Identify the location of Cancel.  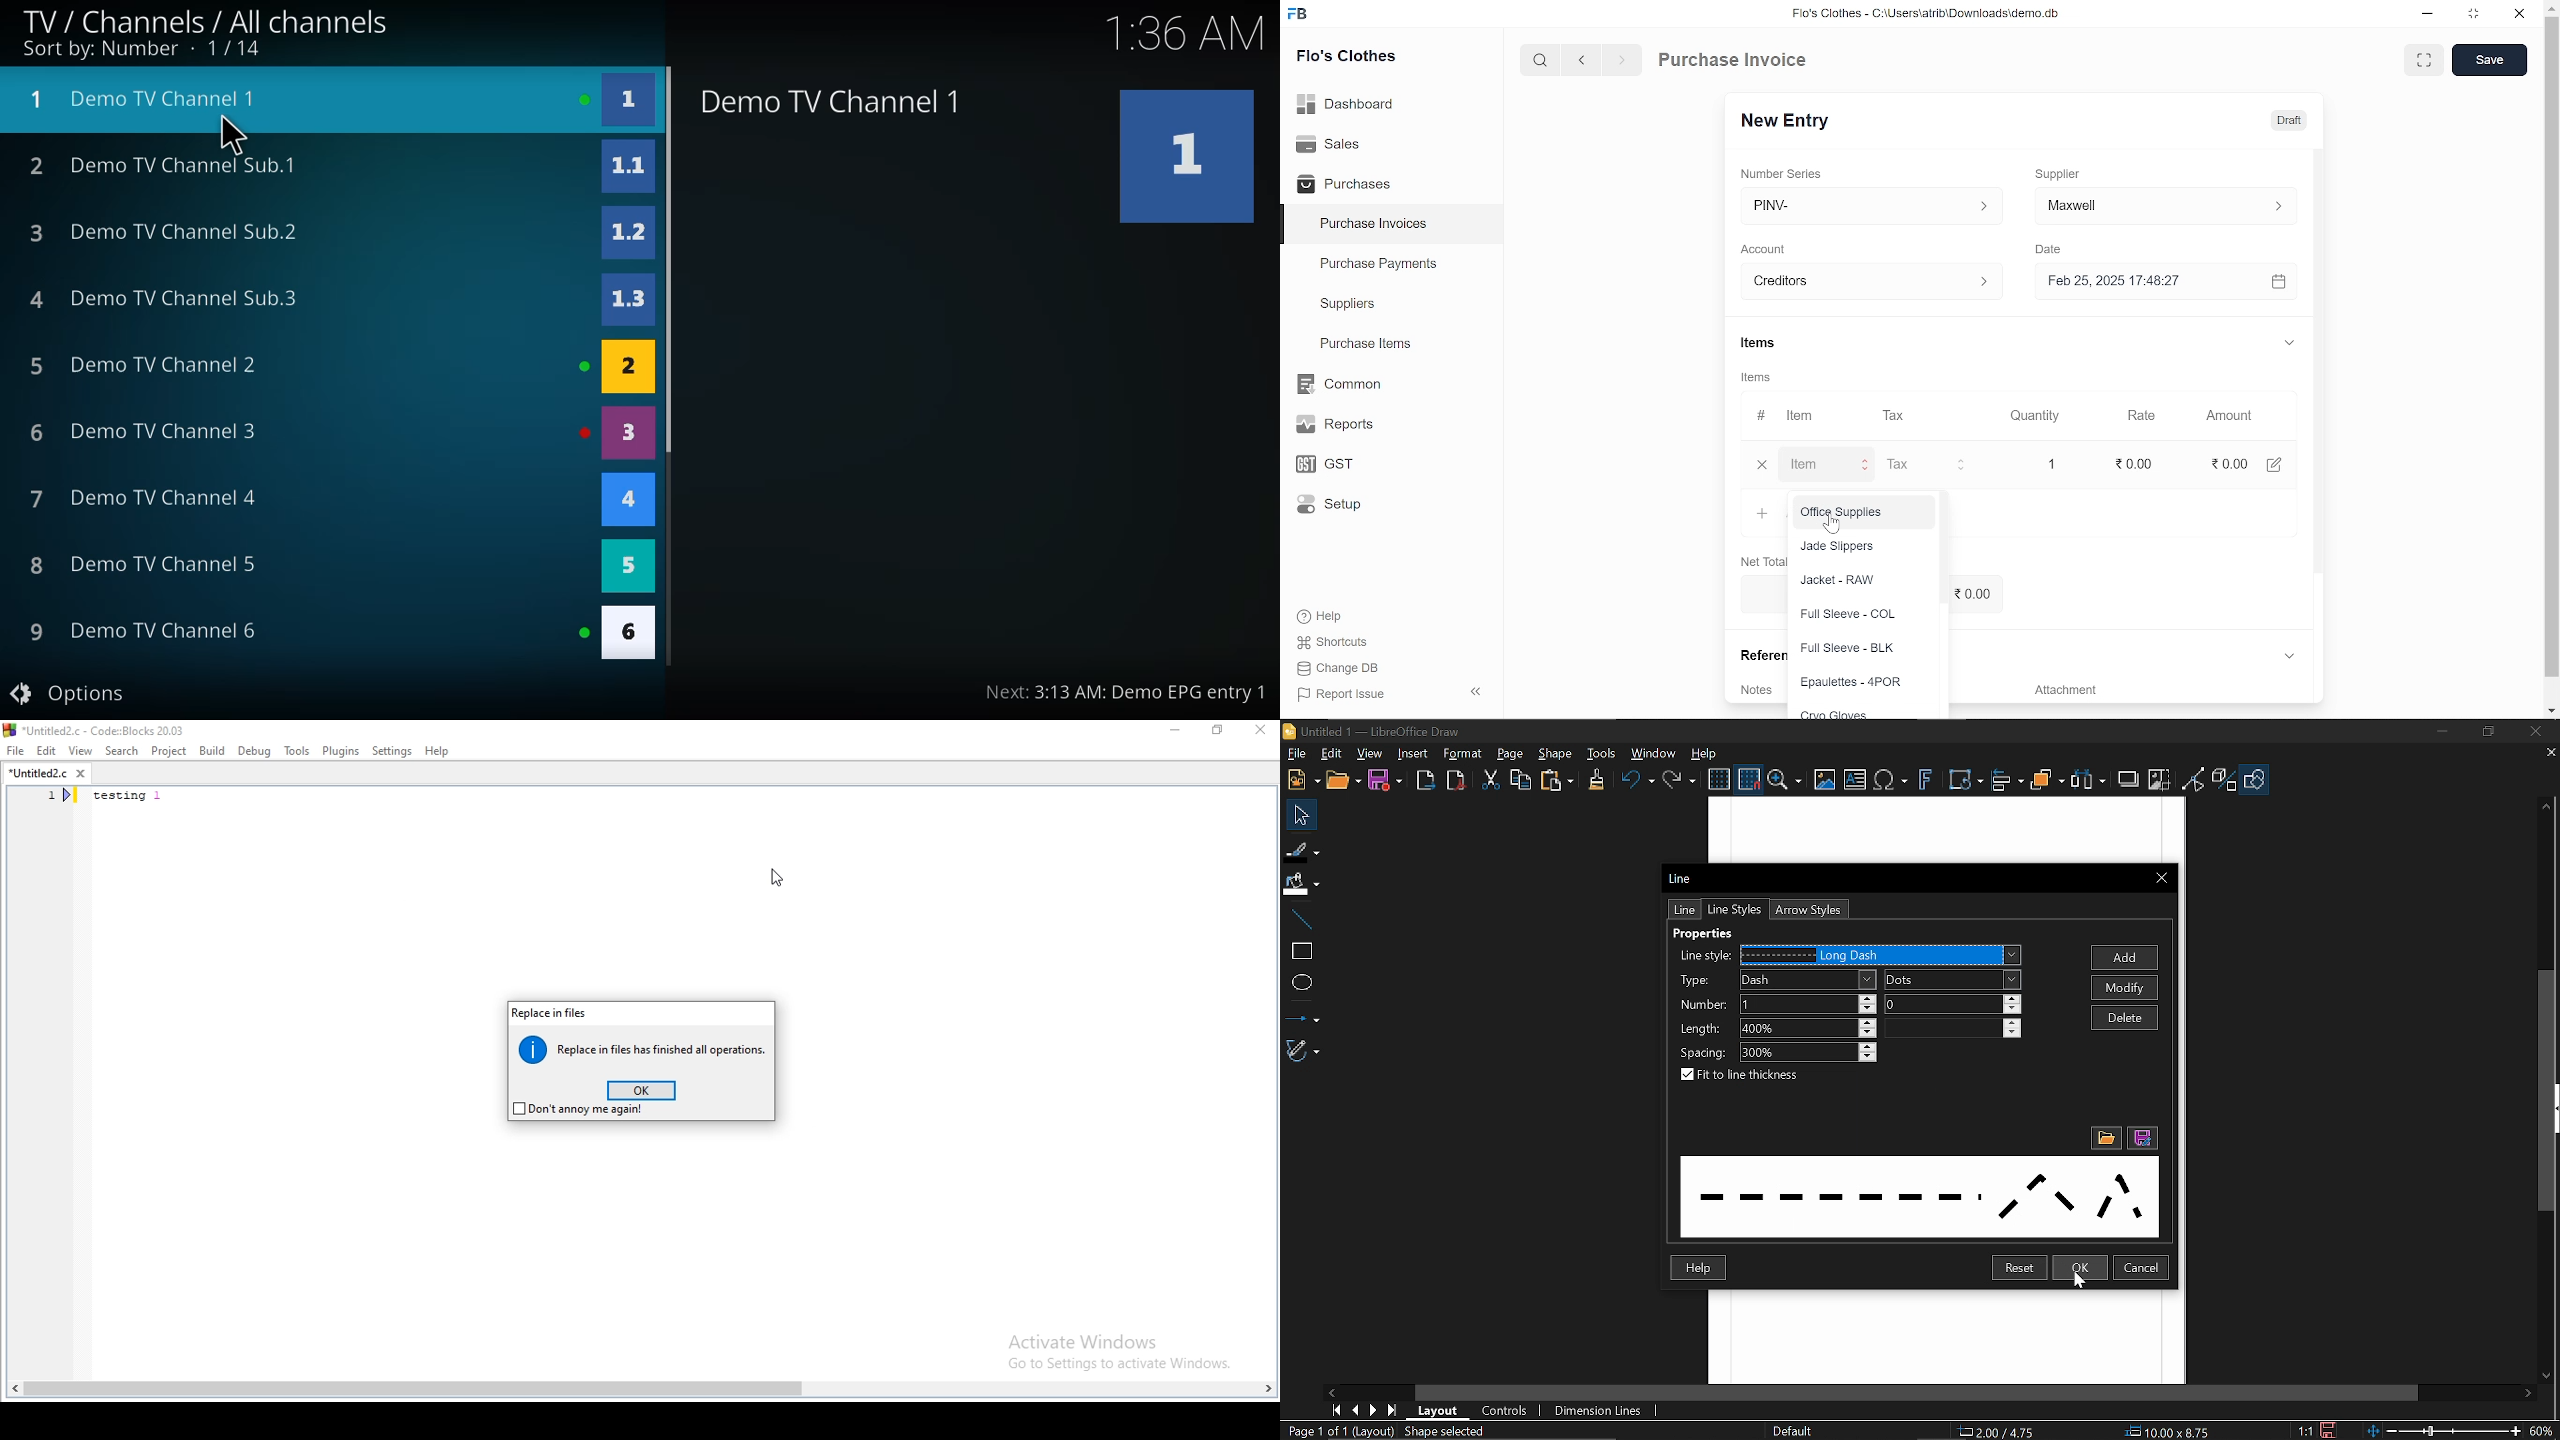
(2143, 1268).